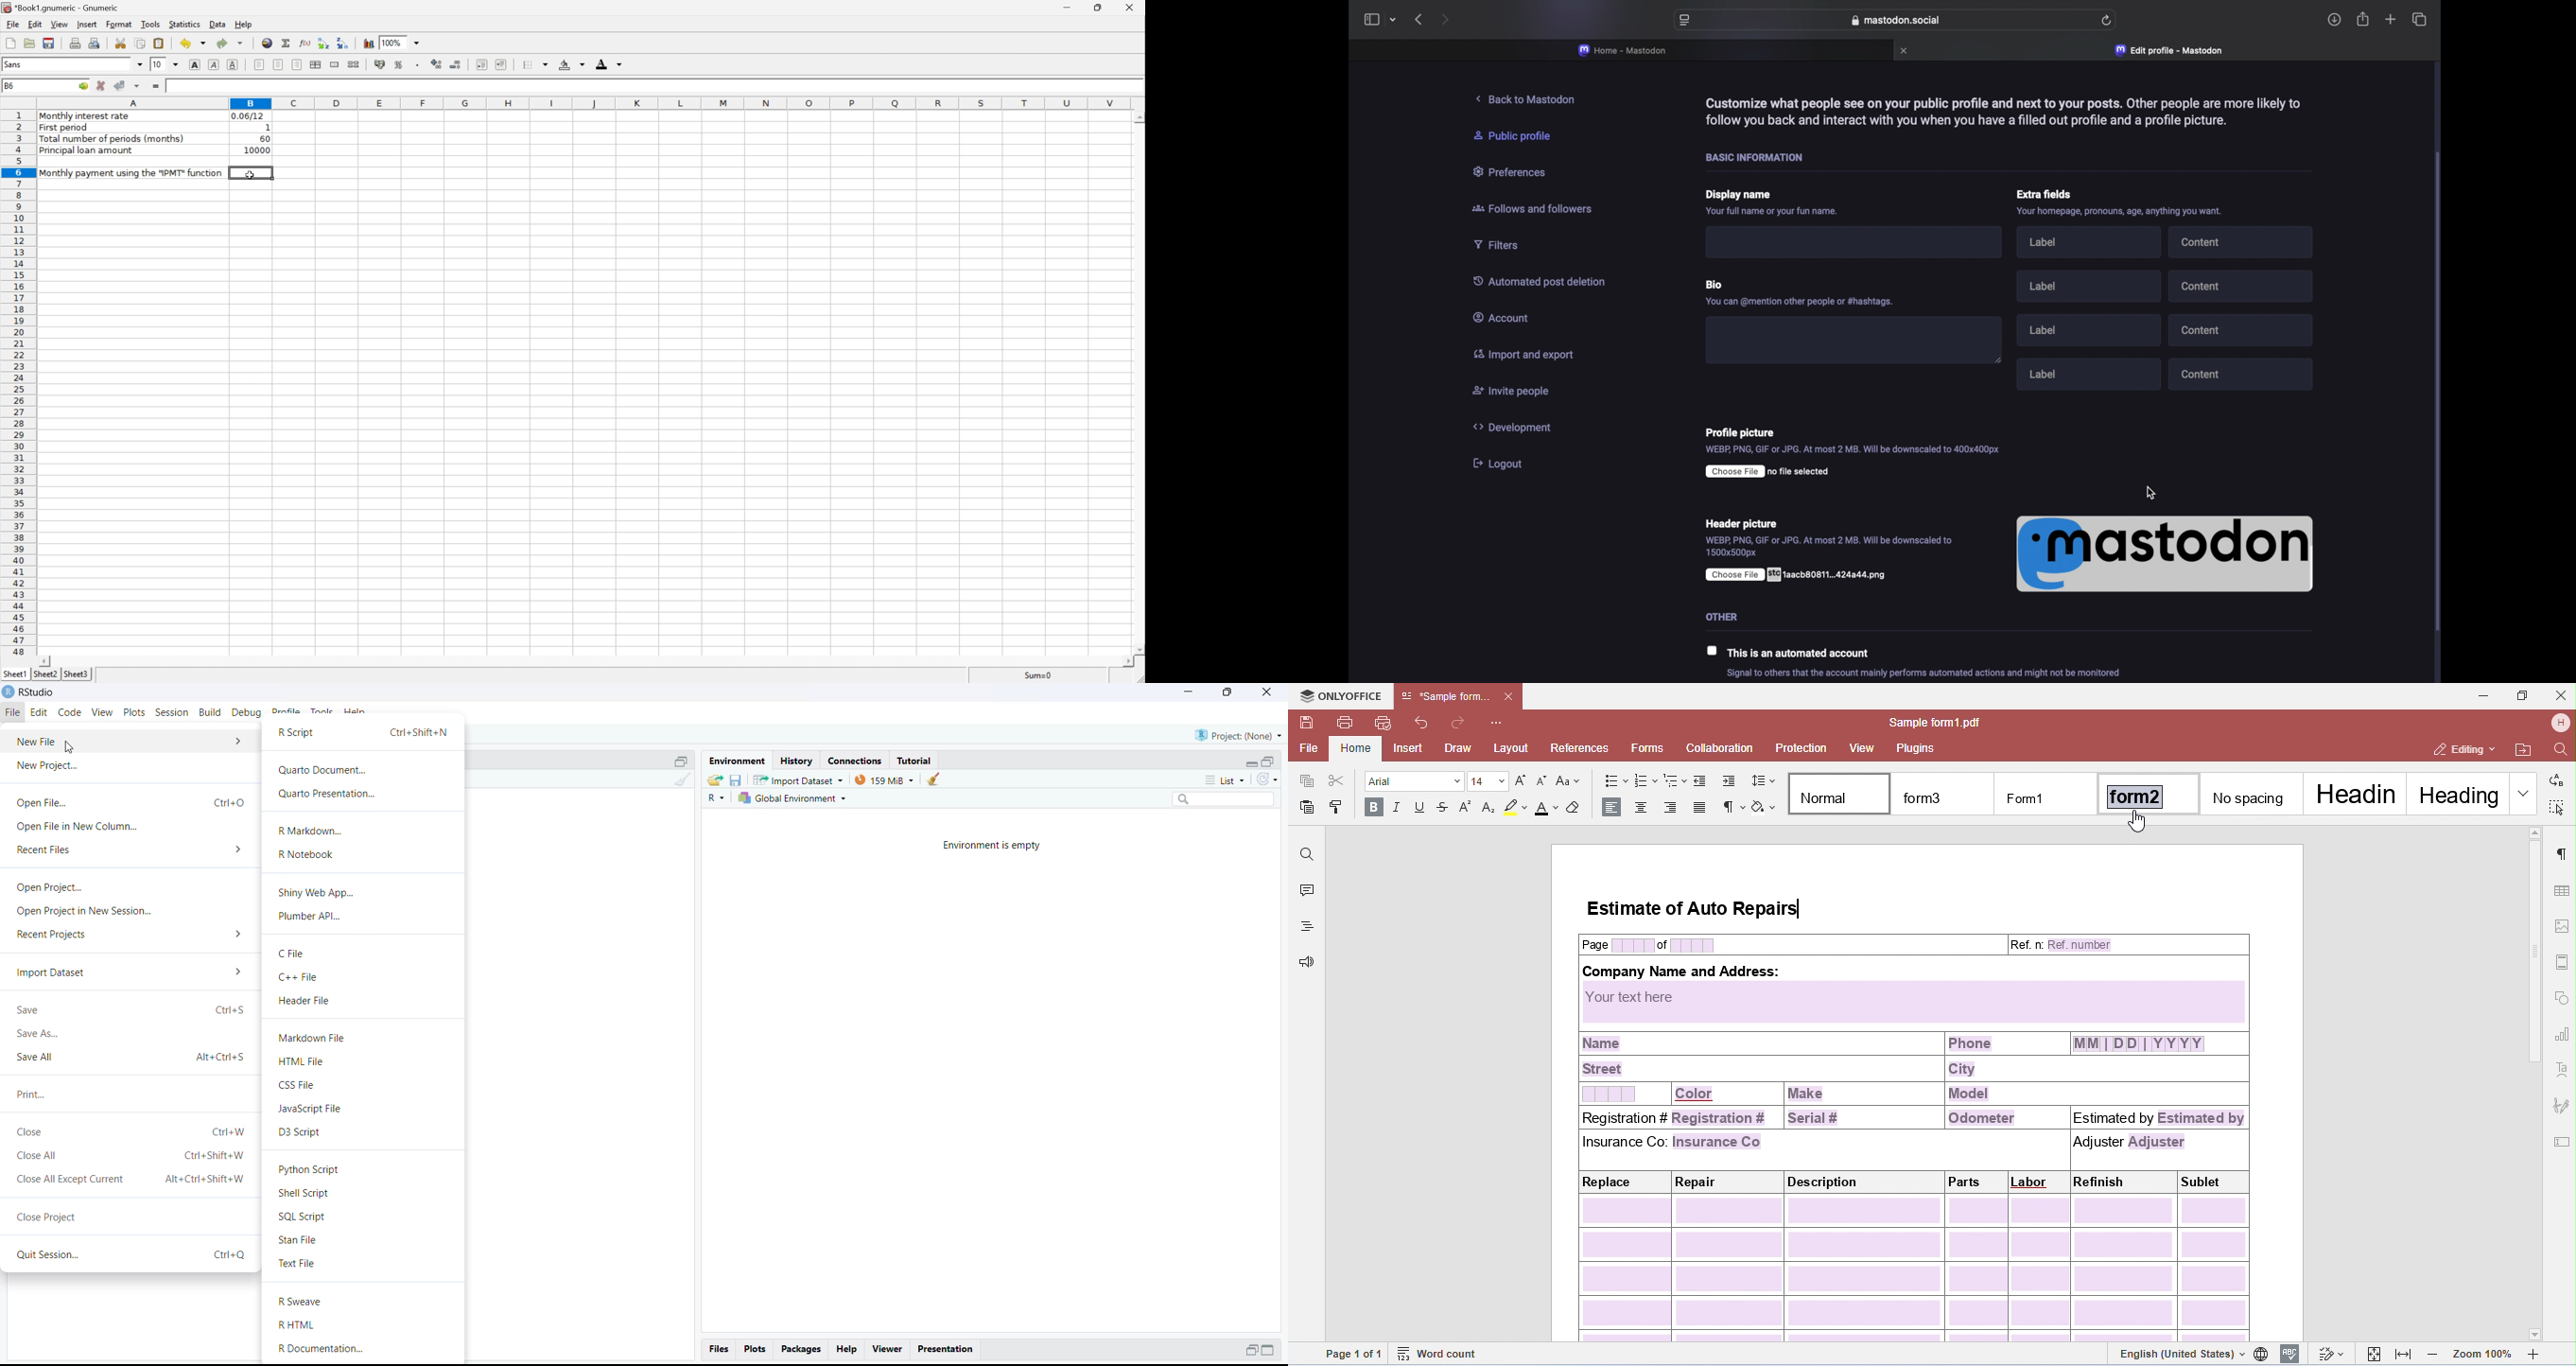 This screenshot has width=2576, height=1372. Describe the element at coordinates (40, 1035) in the screenshot. I see `Save As...` at that location.